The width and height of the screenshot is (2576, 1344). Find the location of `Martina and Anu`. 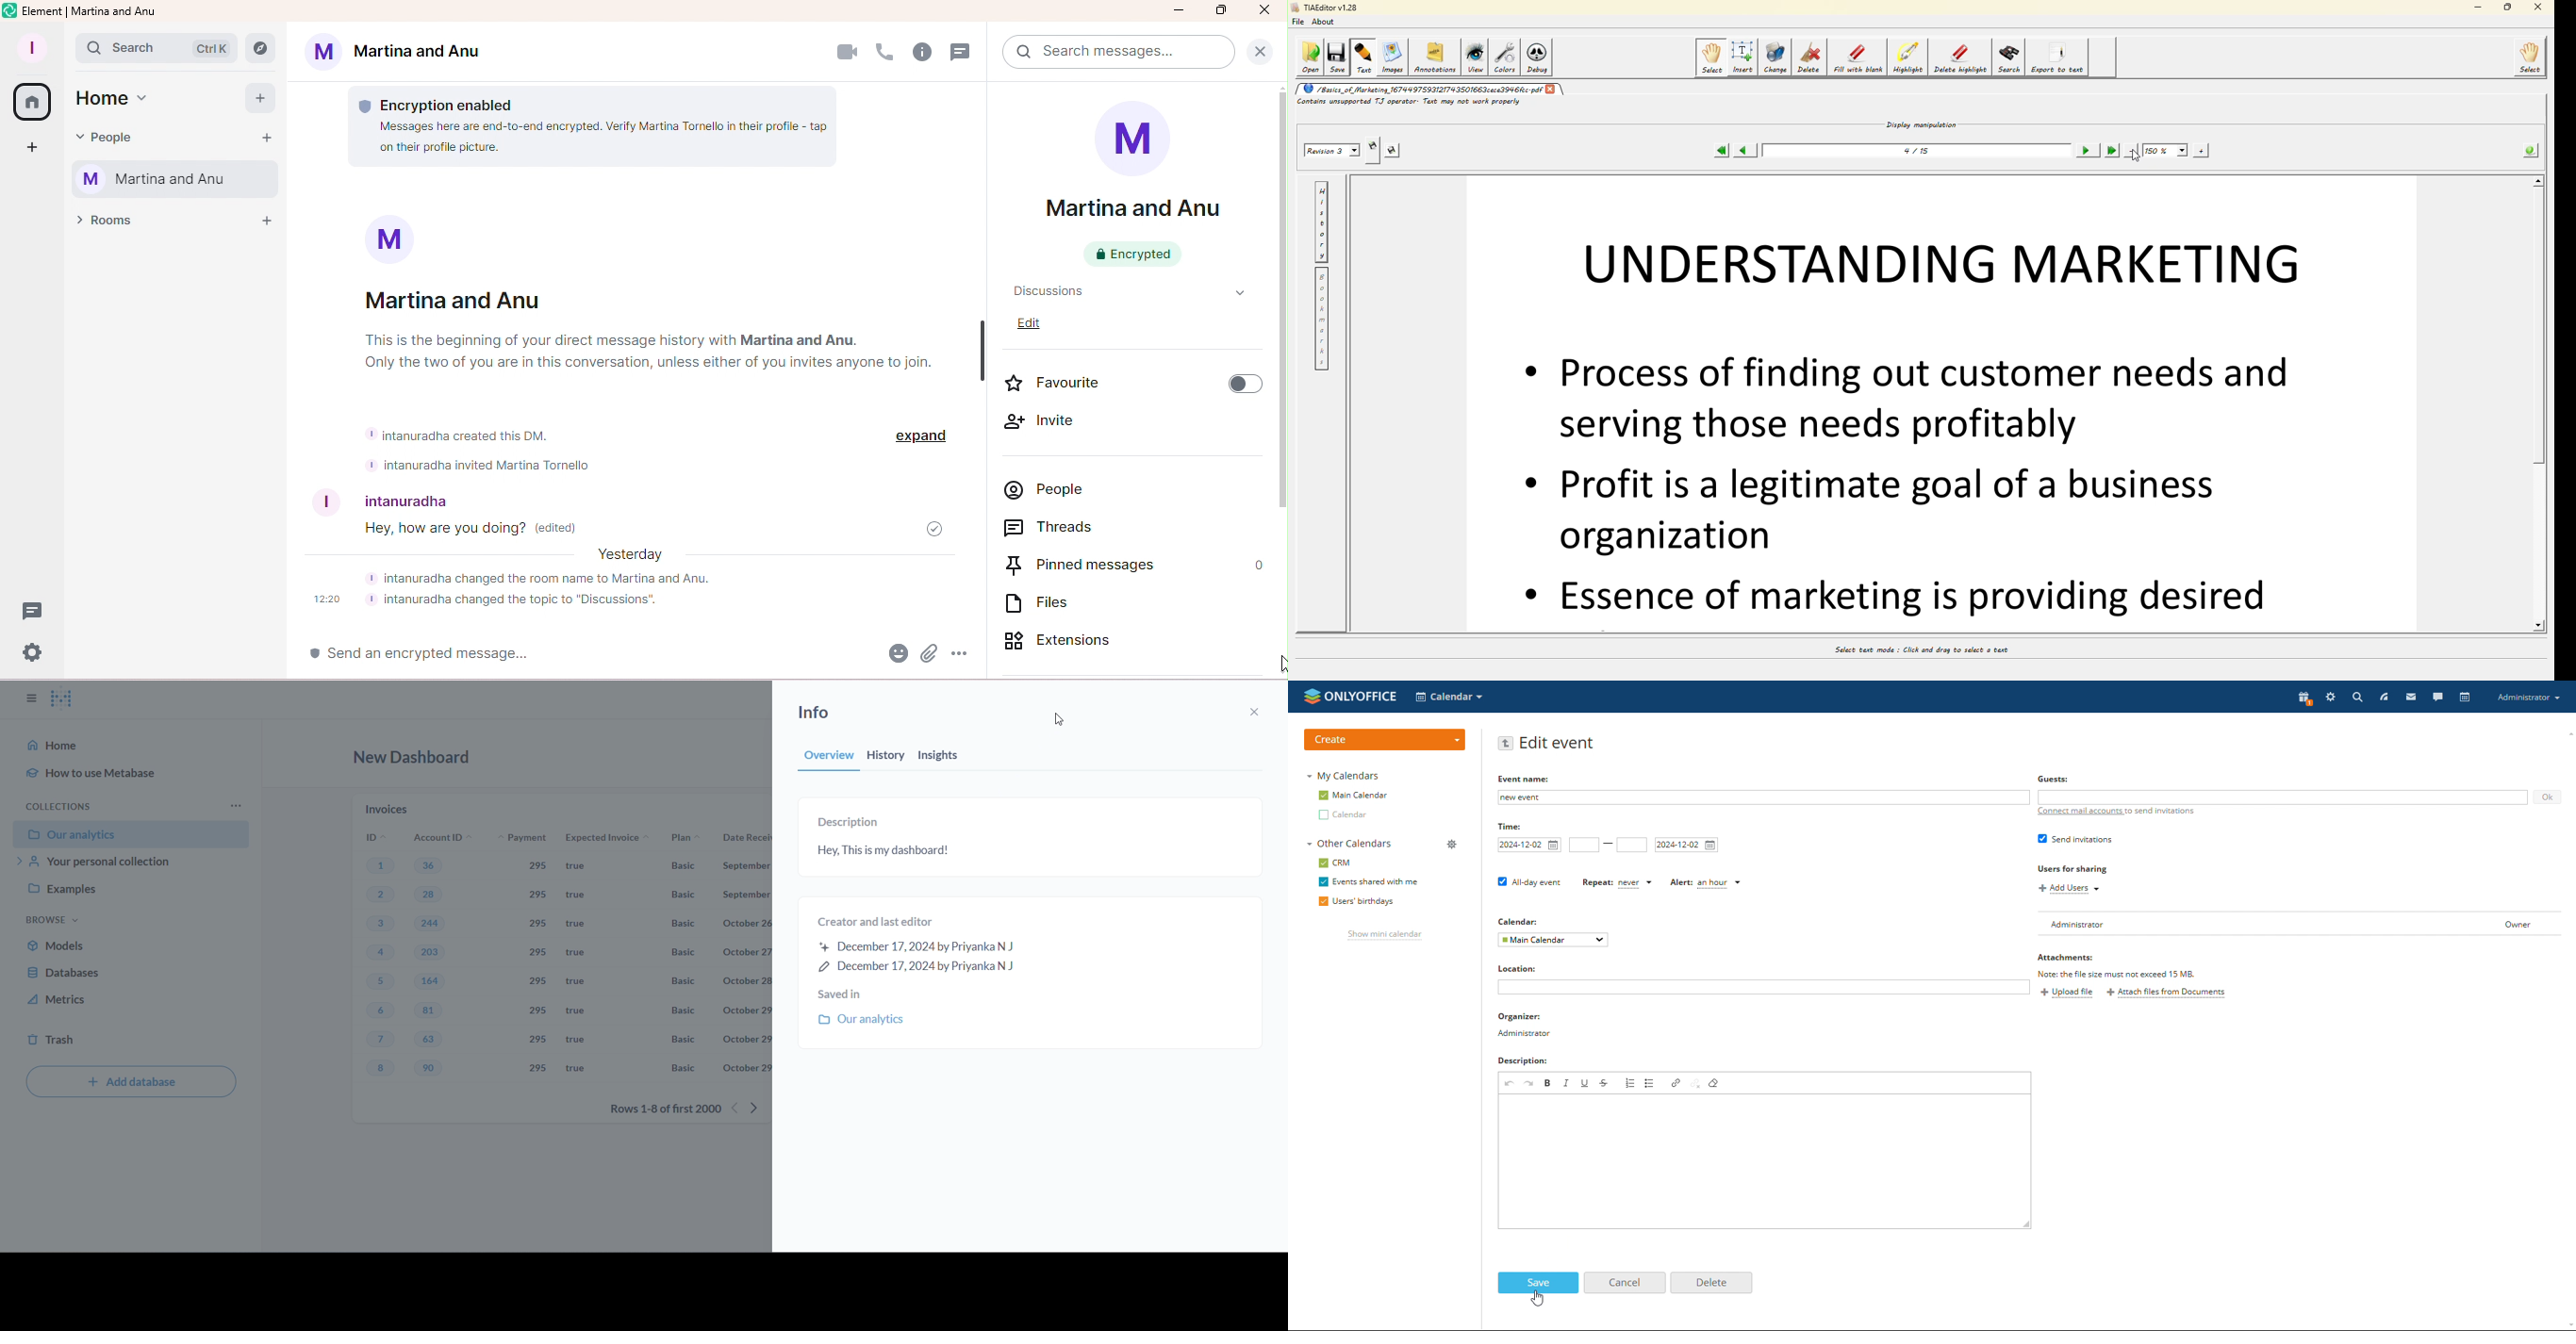

Martina and Anu is located at coordinates (401, 54).